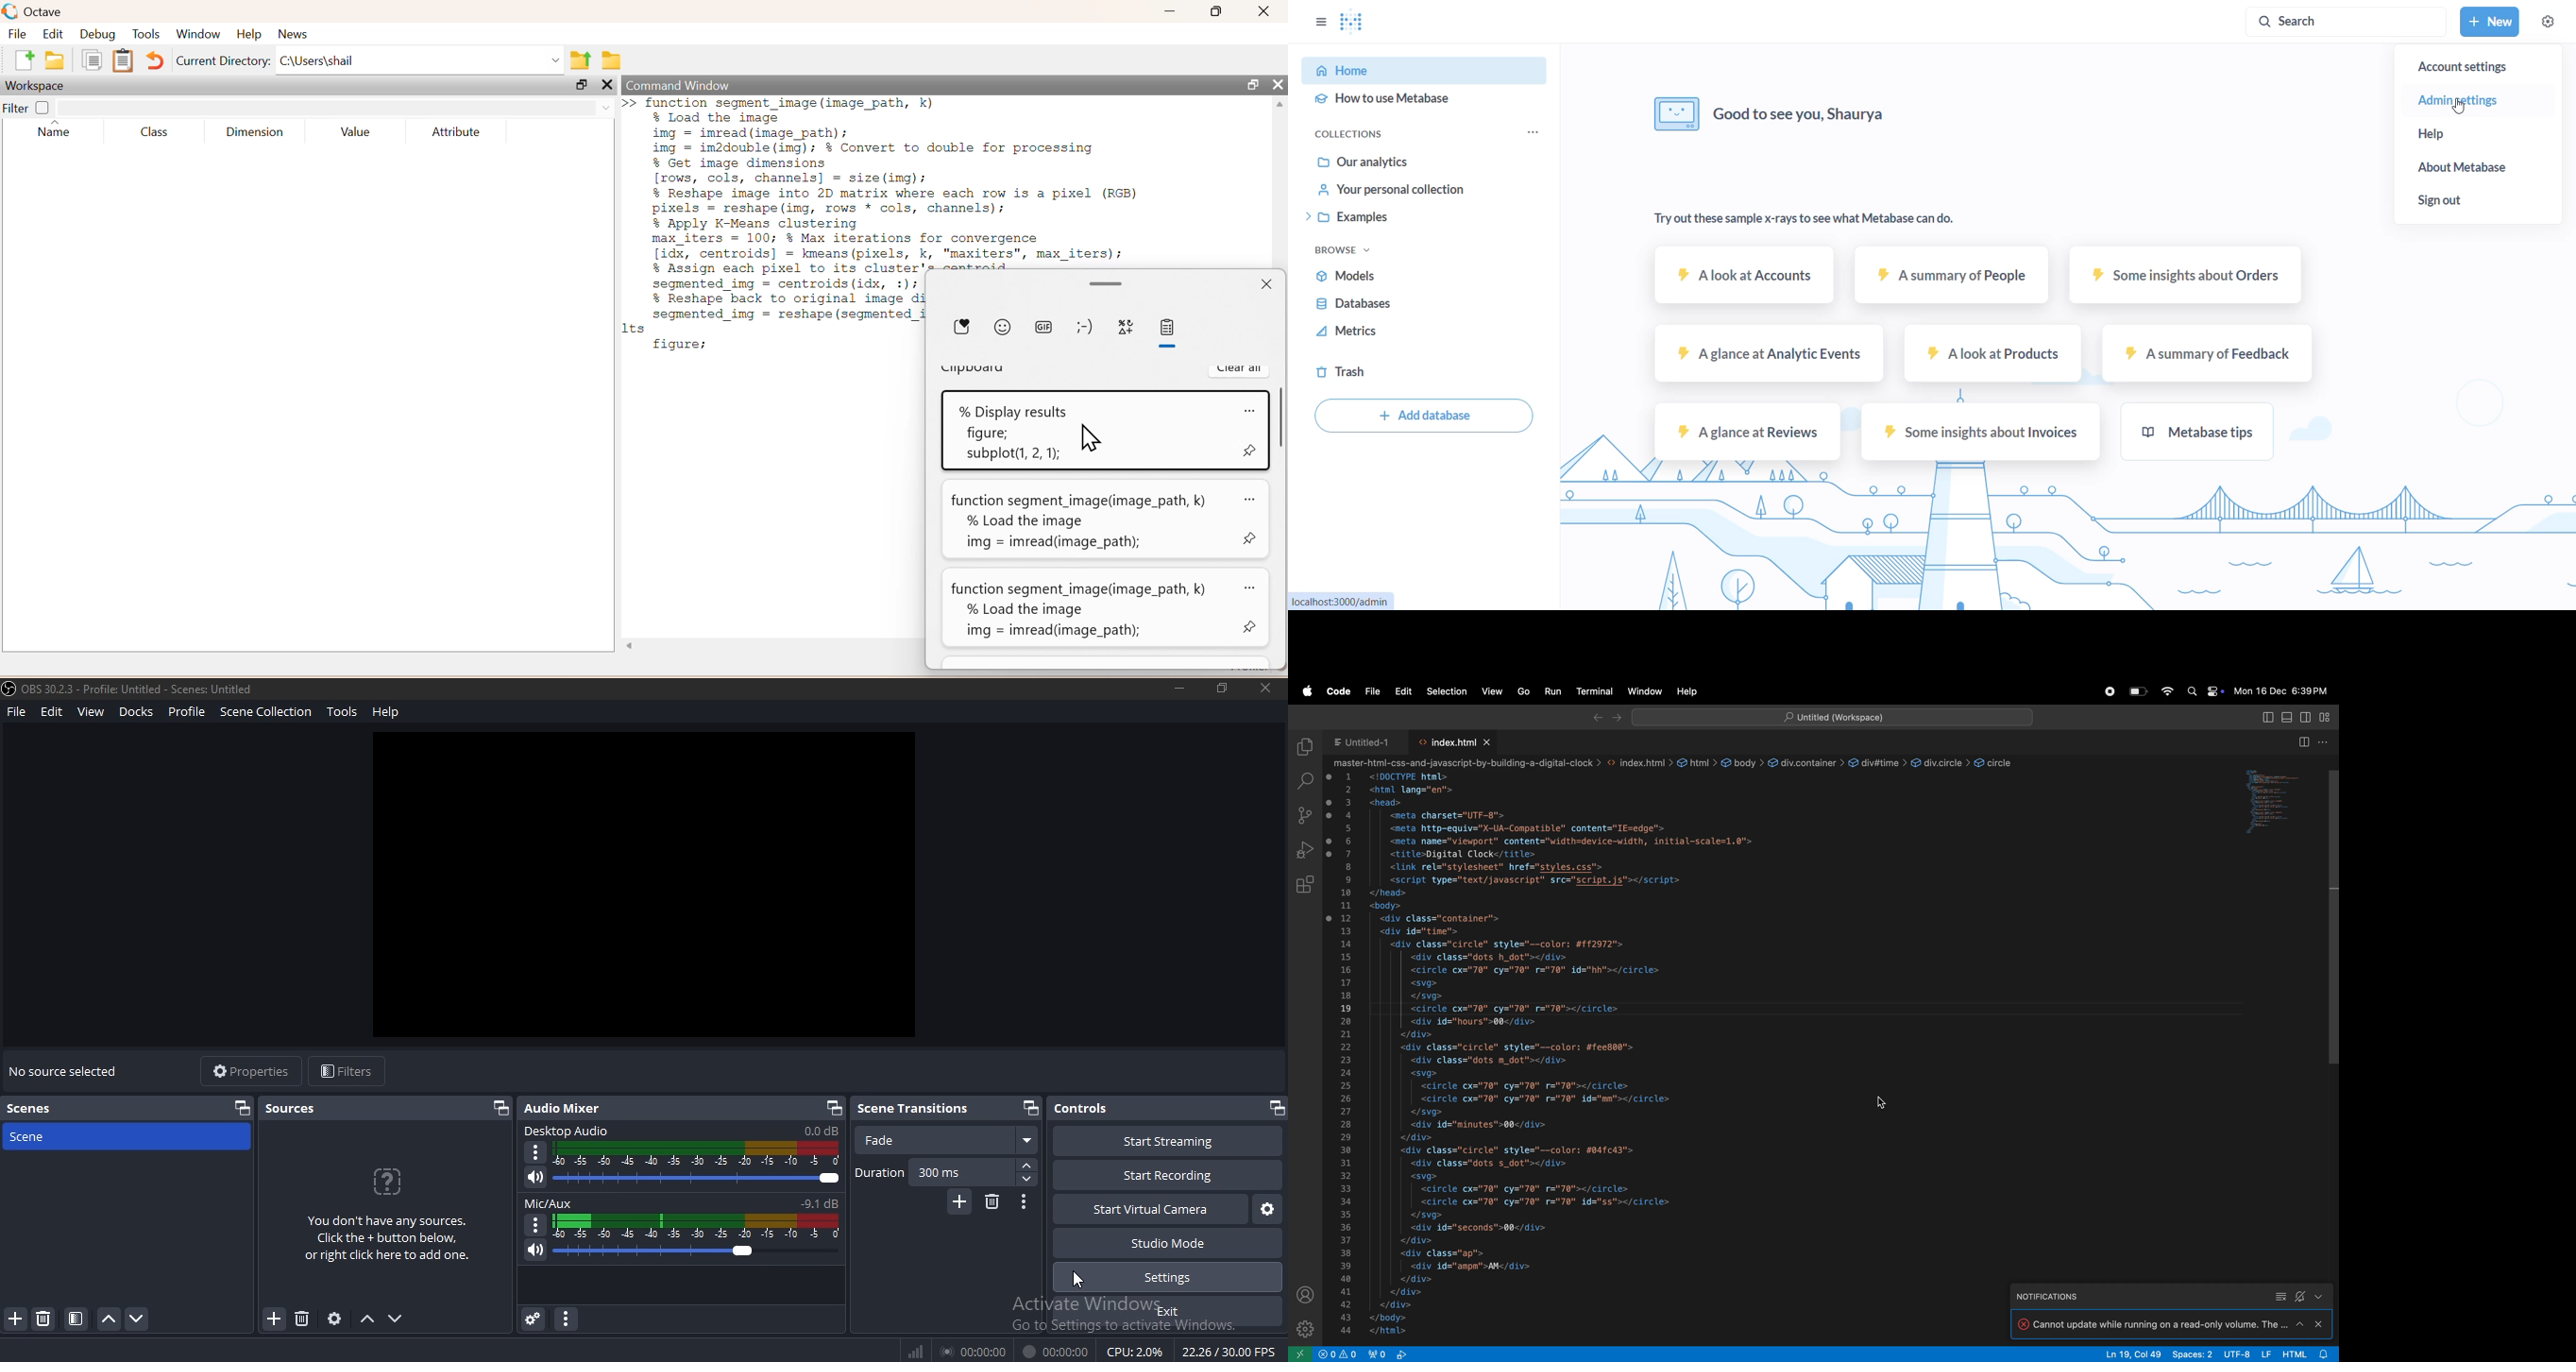 The height and width of the screenshot is (1372, 2576). I want to click on configure audio mixer, so click(564, 1319).